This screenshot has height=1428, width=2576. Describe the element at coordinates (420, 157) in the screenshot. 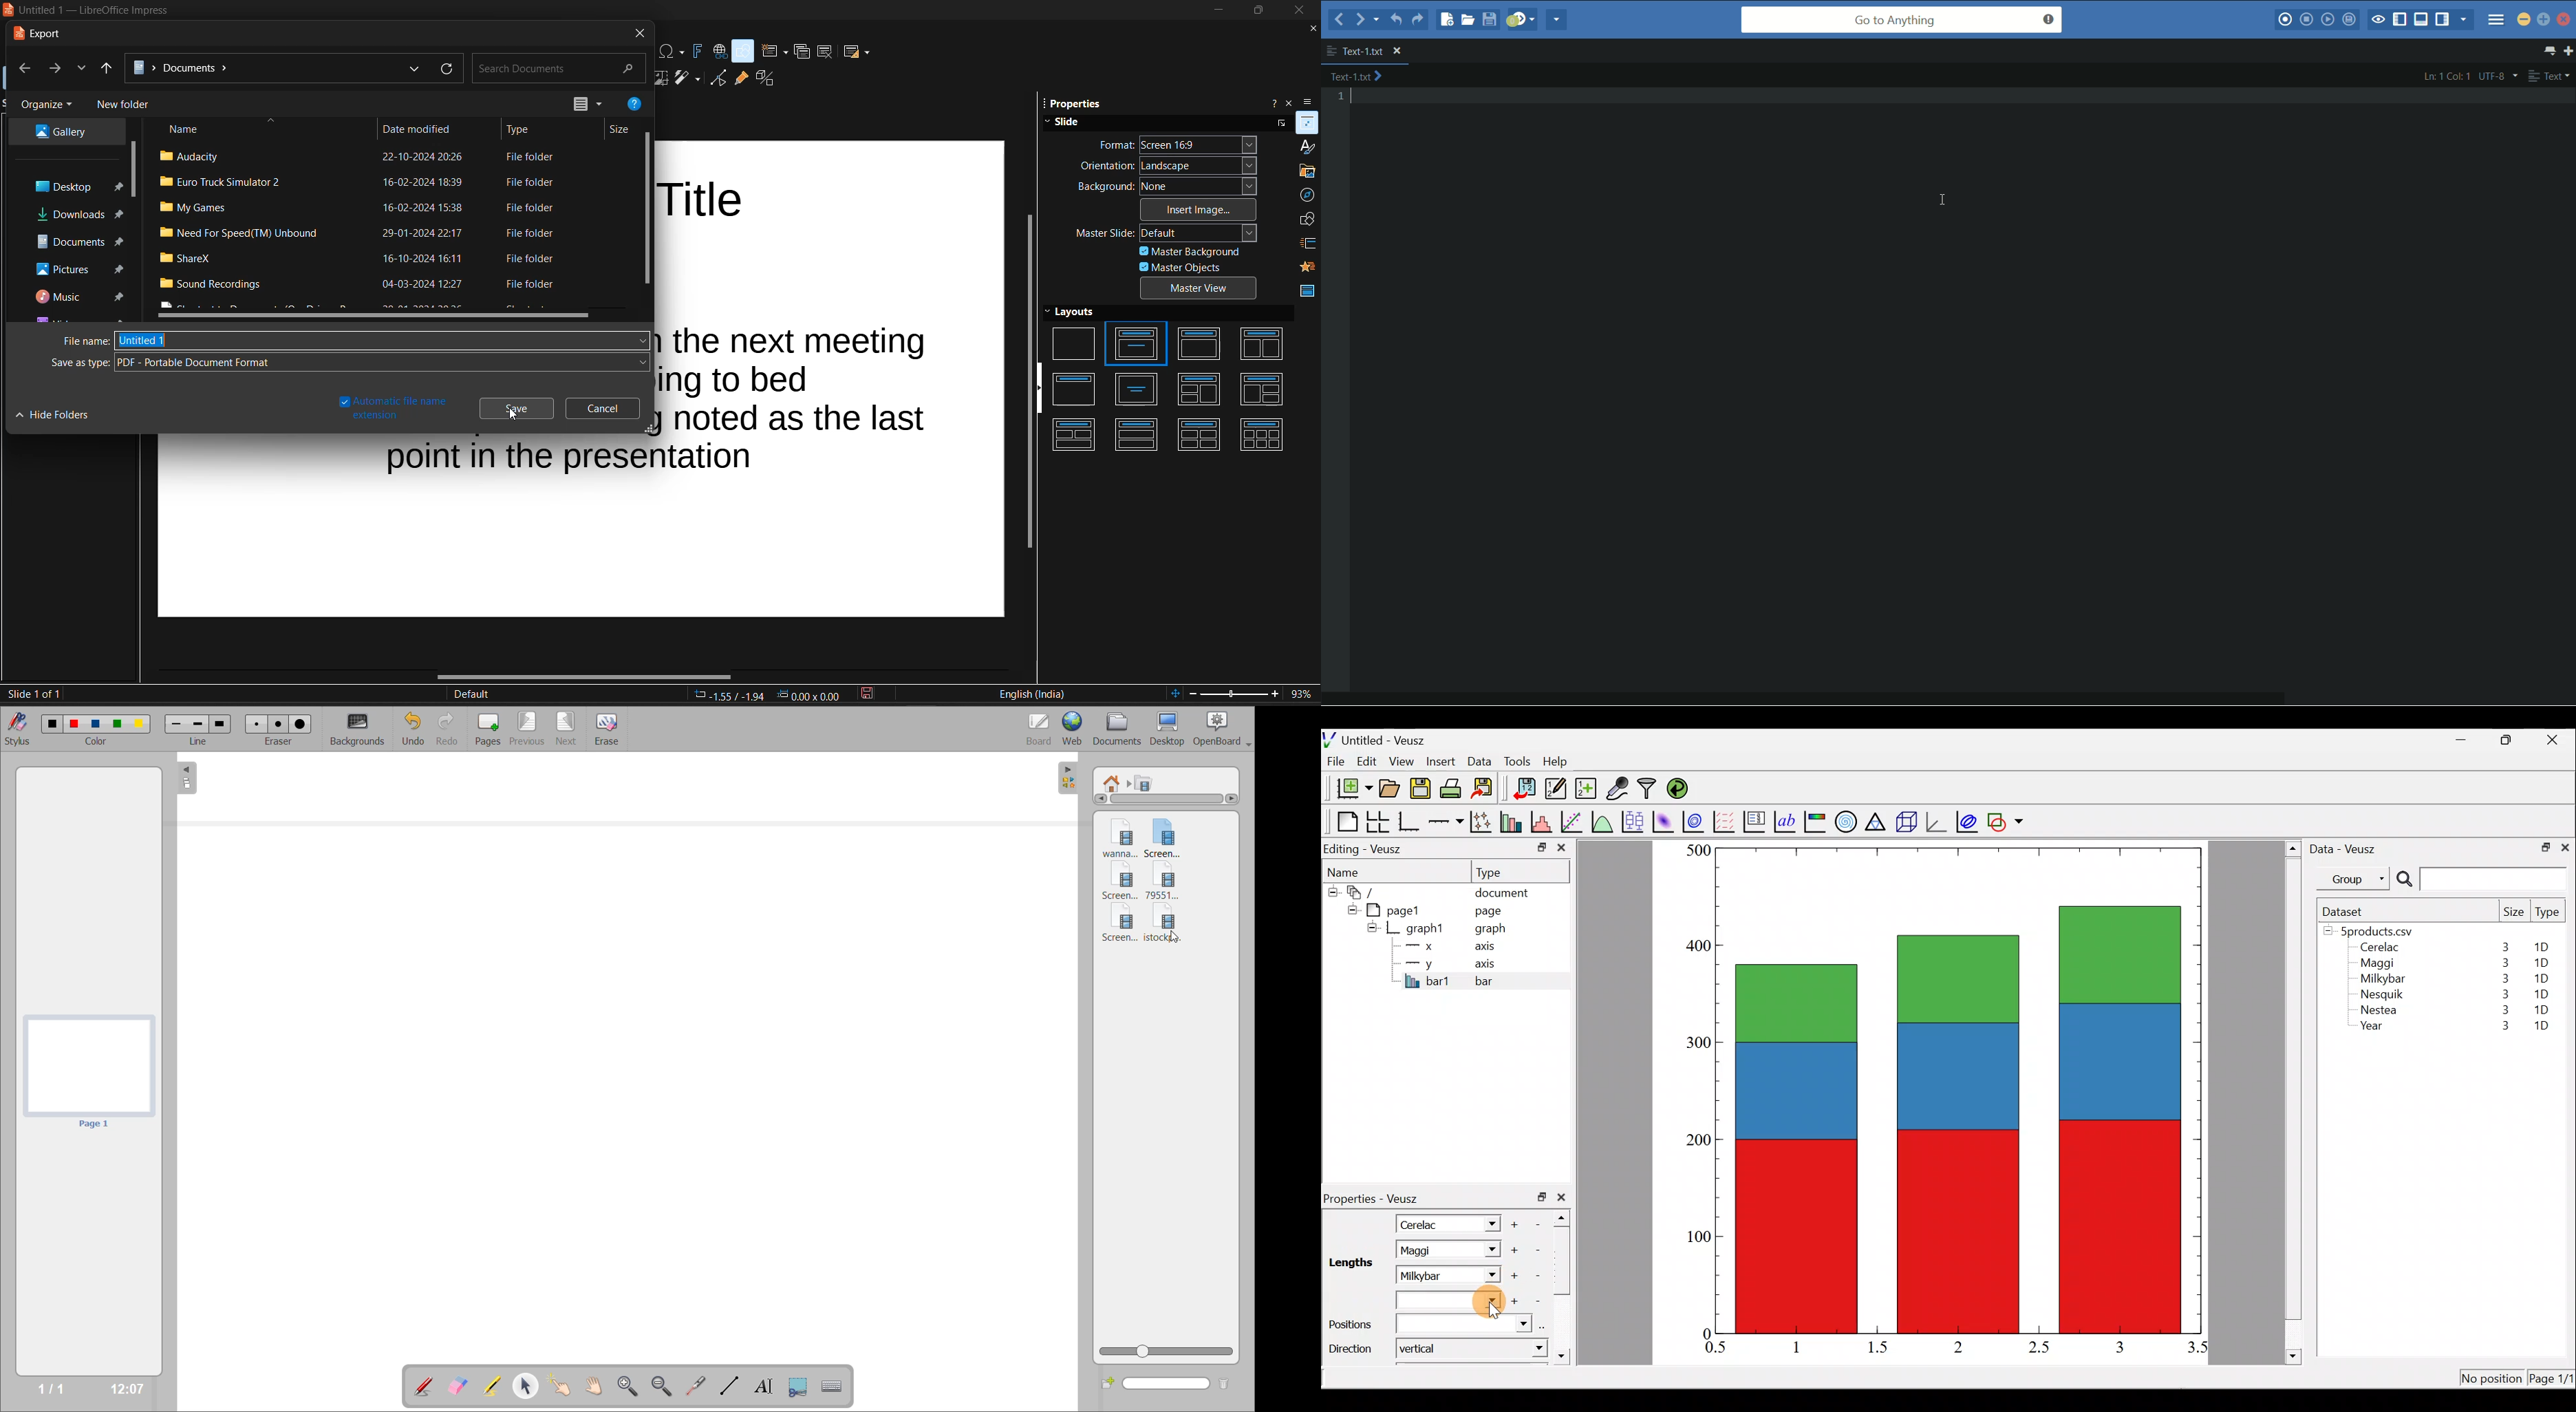

I see `22-10-2024 20:26` at that location.